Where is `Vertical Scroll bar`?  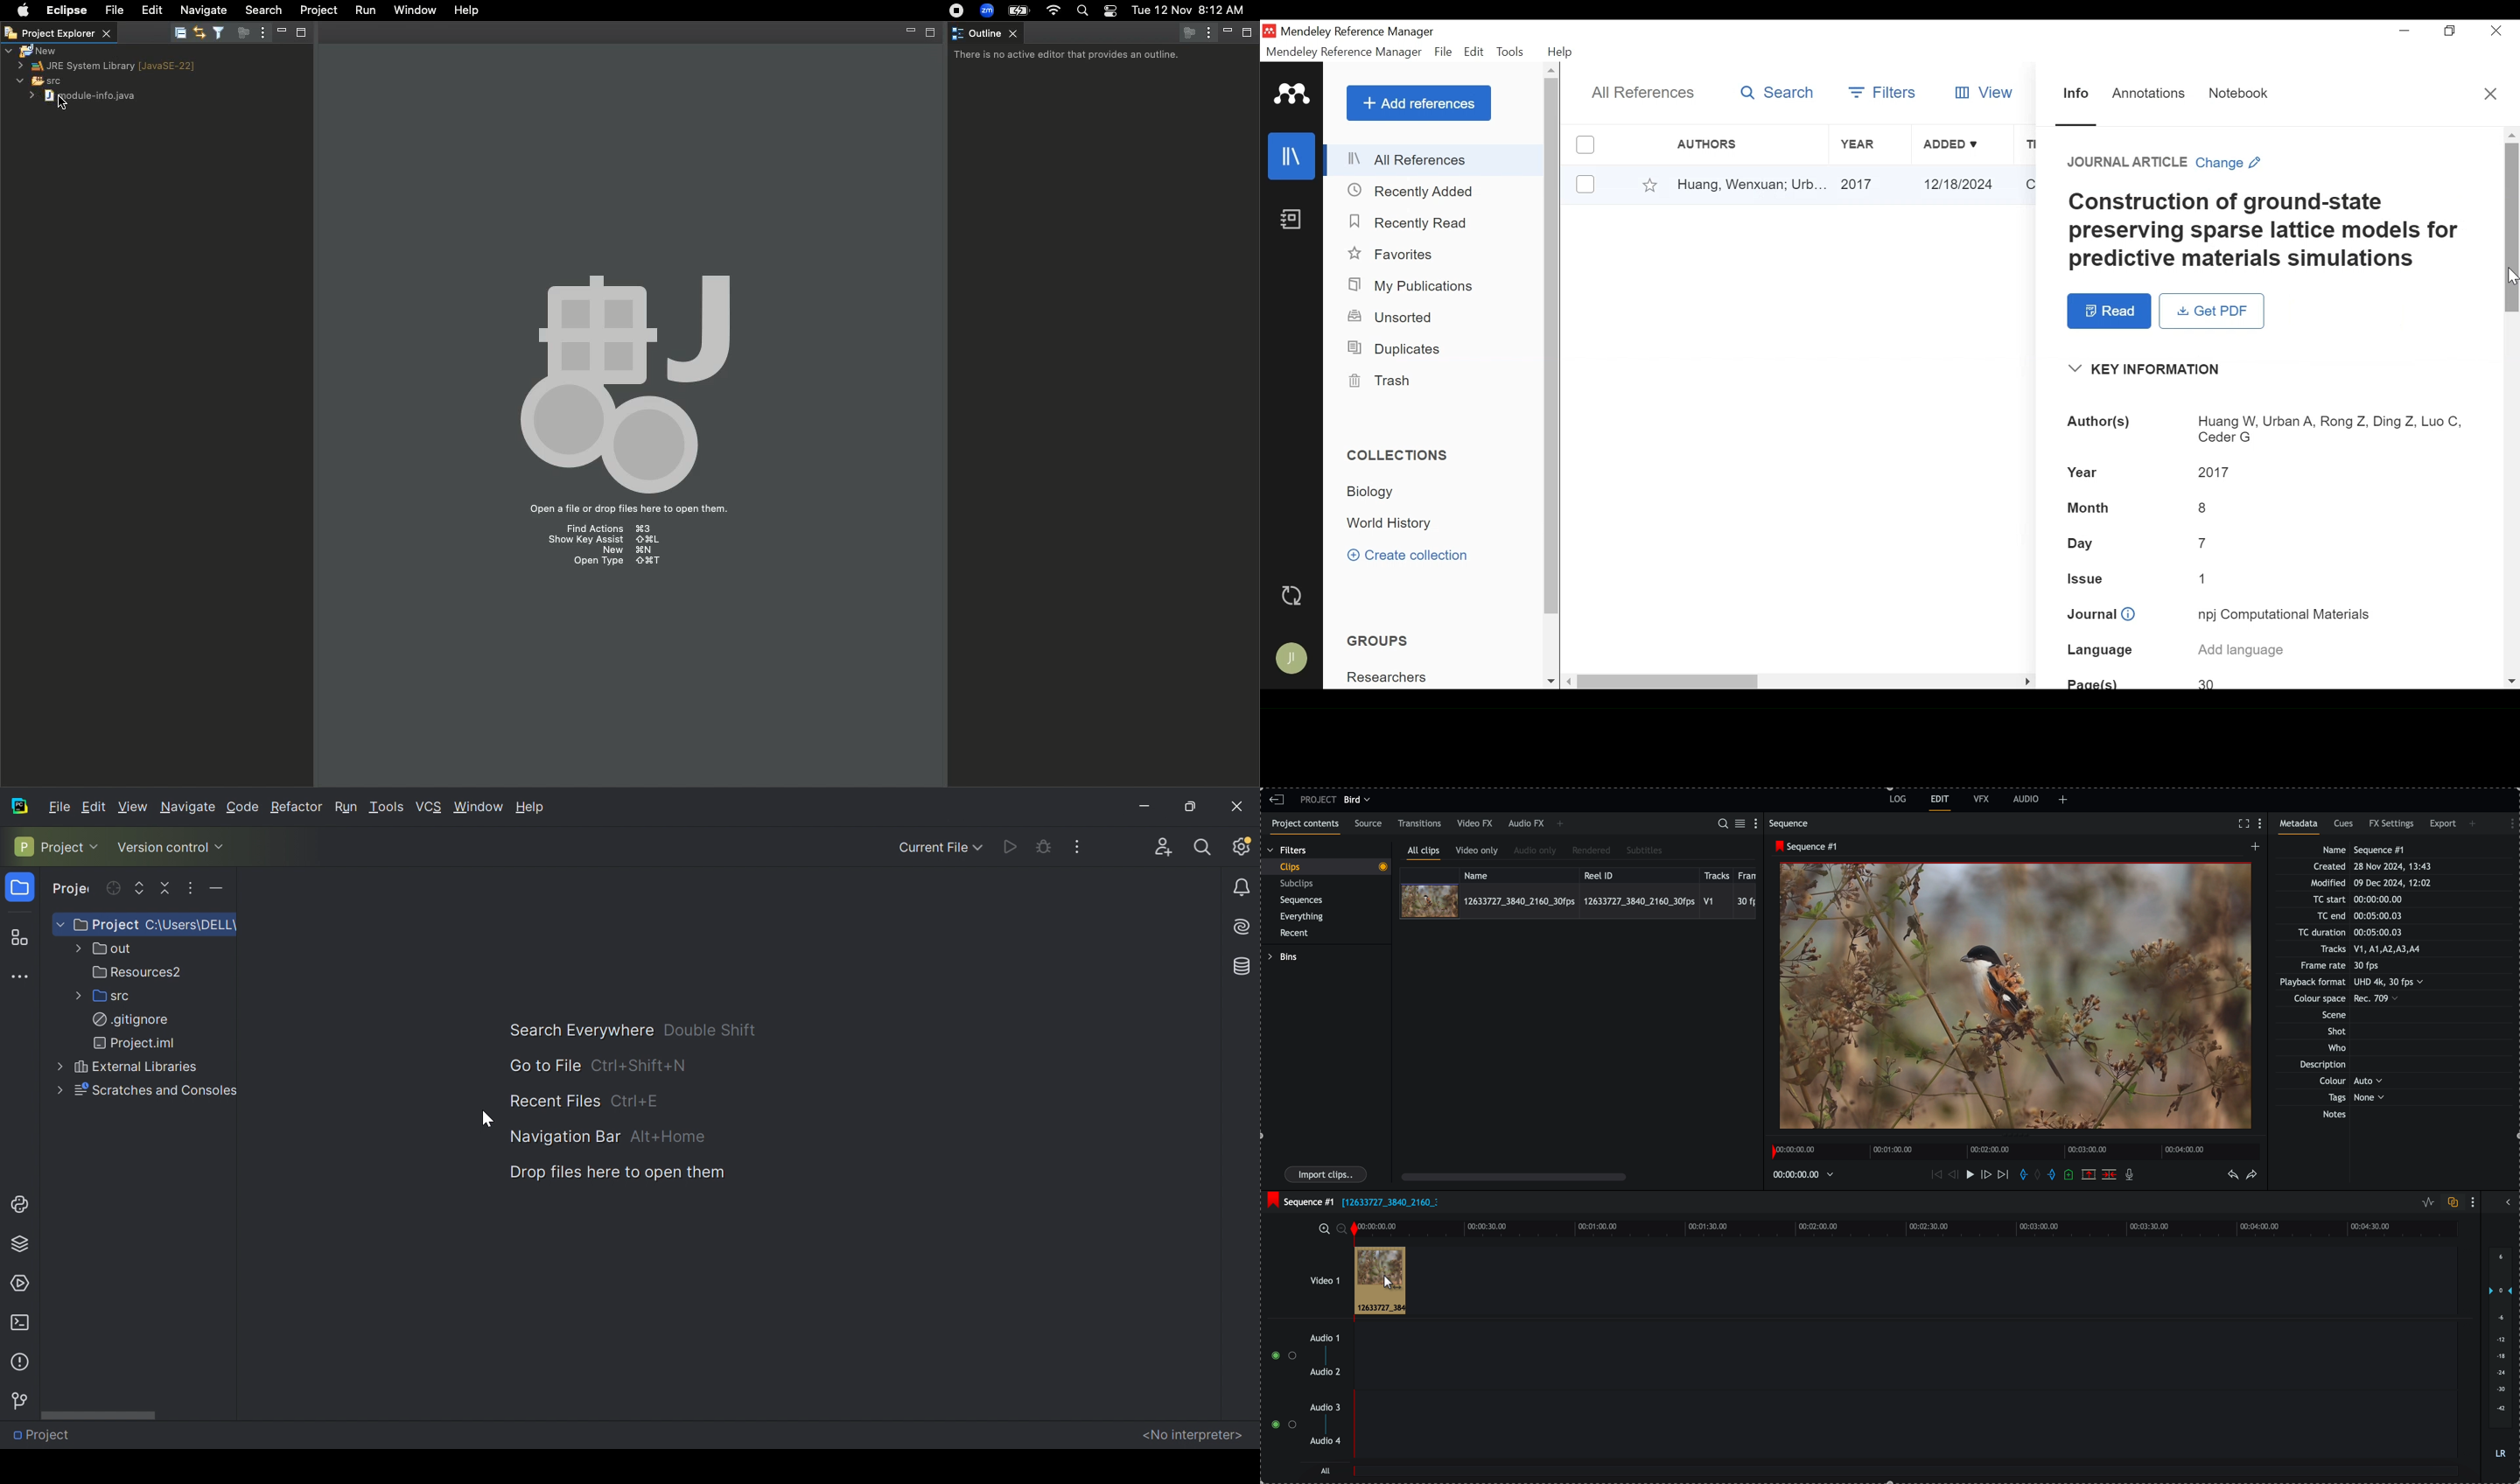
Vertical Scroll bar is located at coordinates (1669, 682).